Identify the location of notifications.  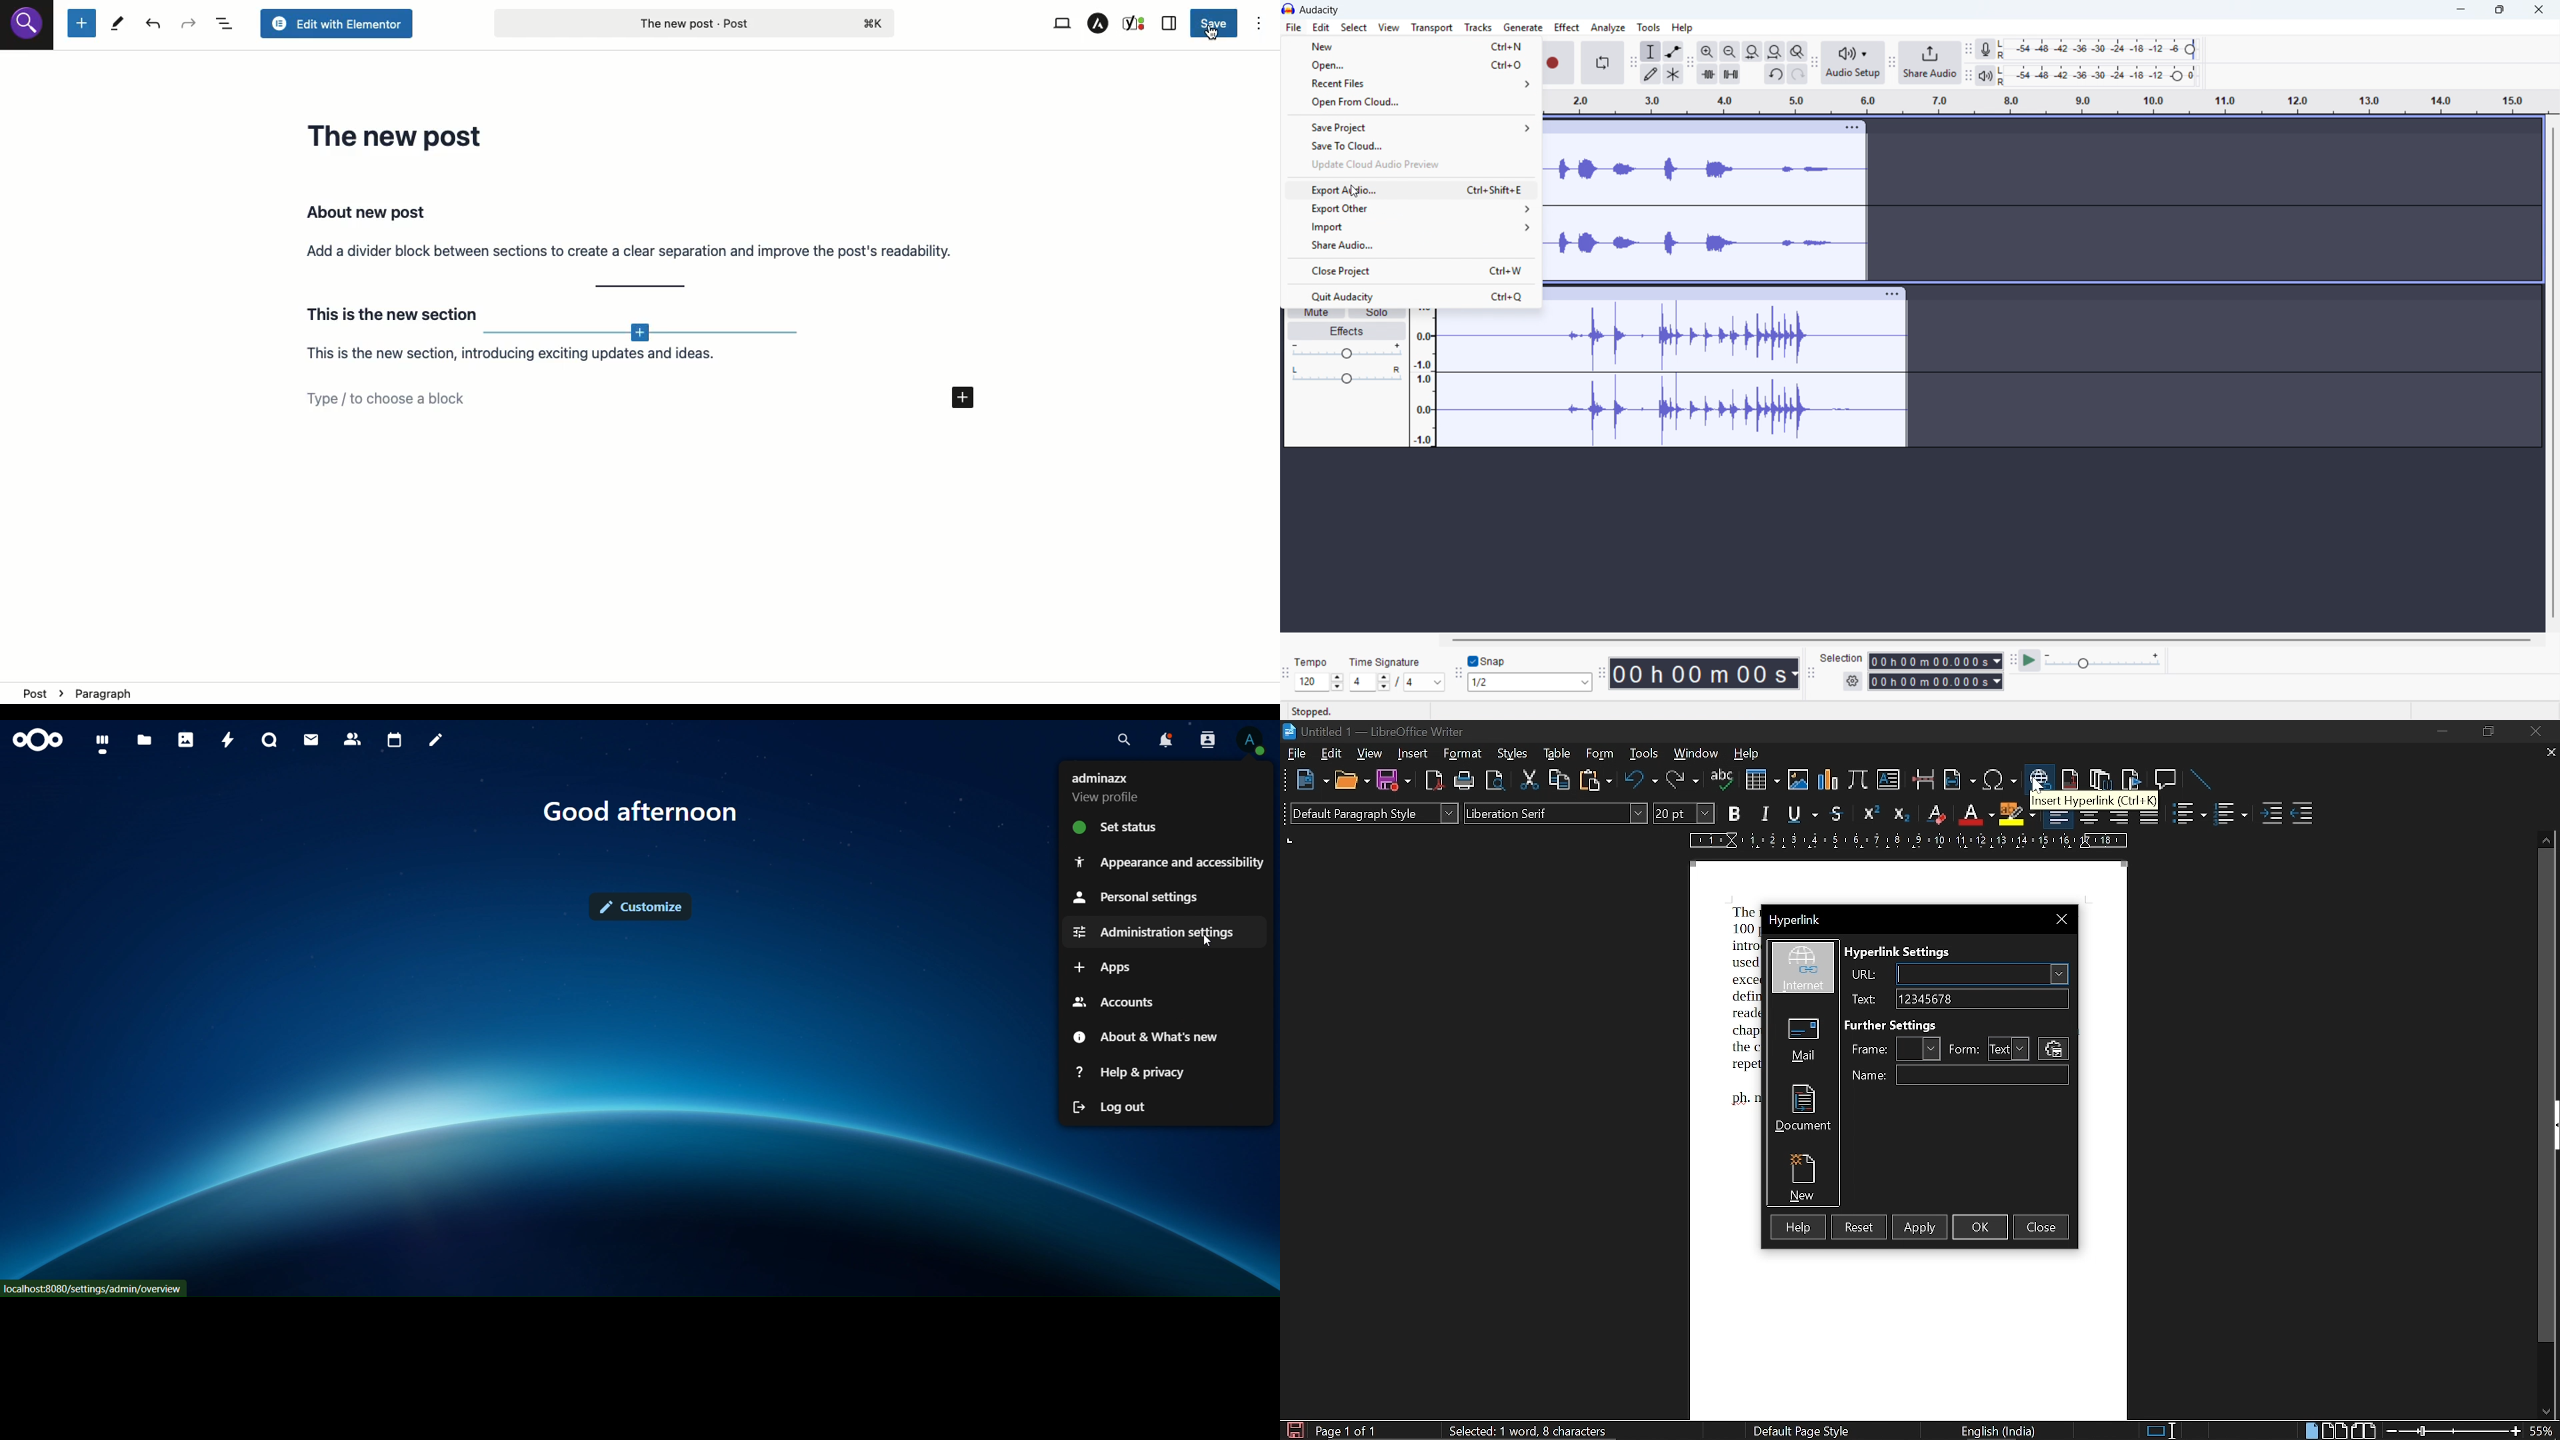
(1164, 740).